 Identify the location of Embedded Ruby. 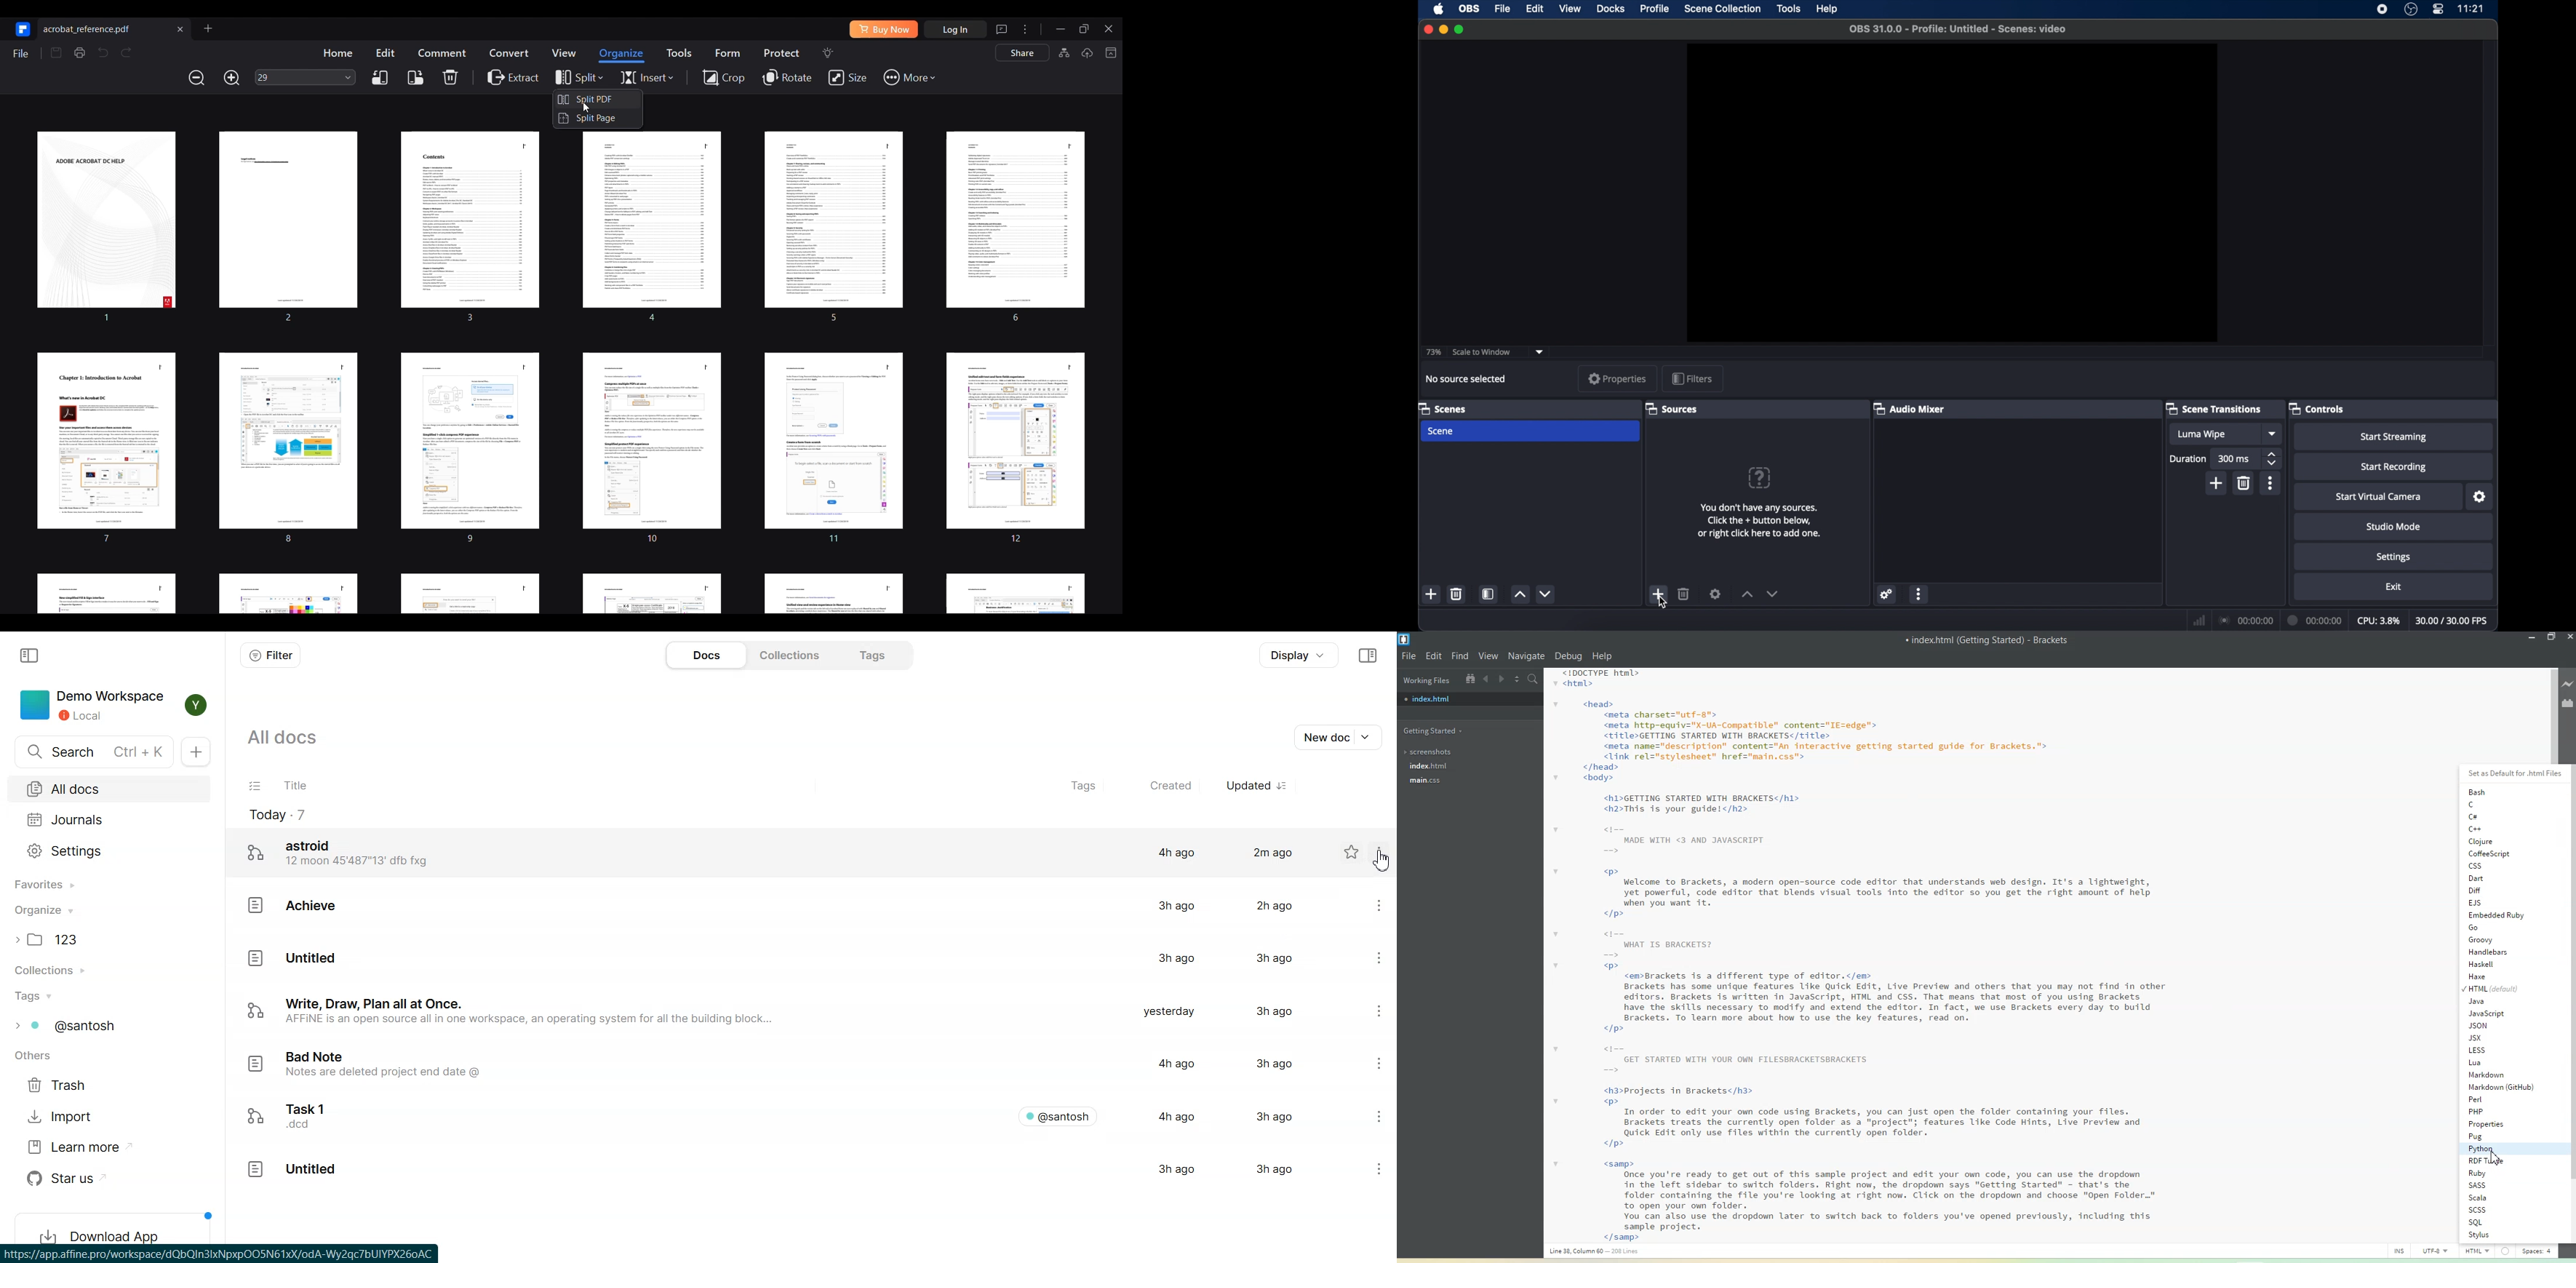
(2496, 915).